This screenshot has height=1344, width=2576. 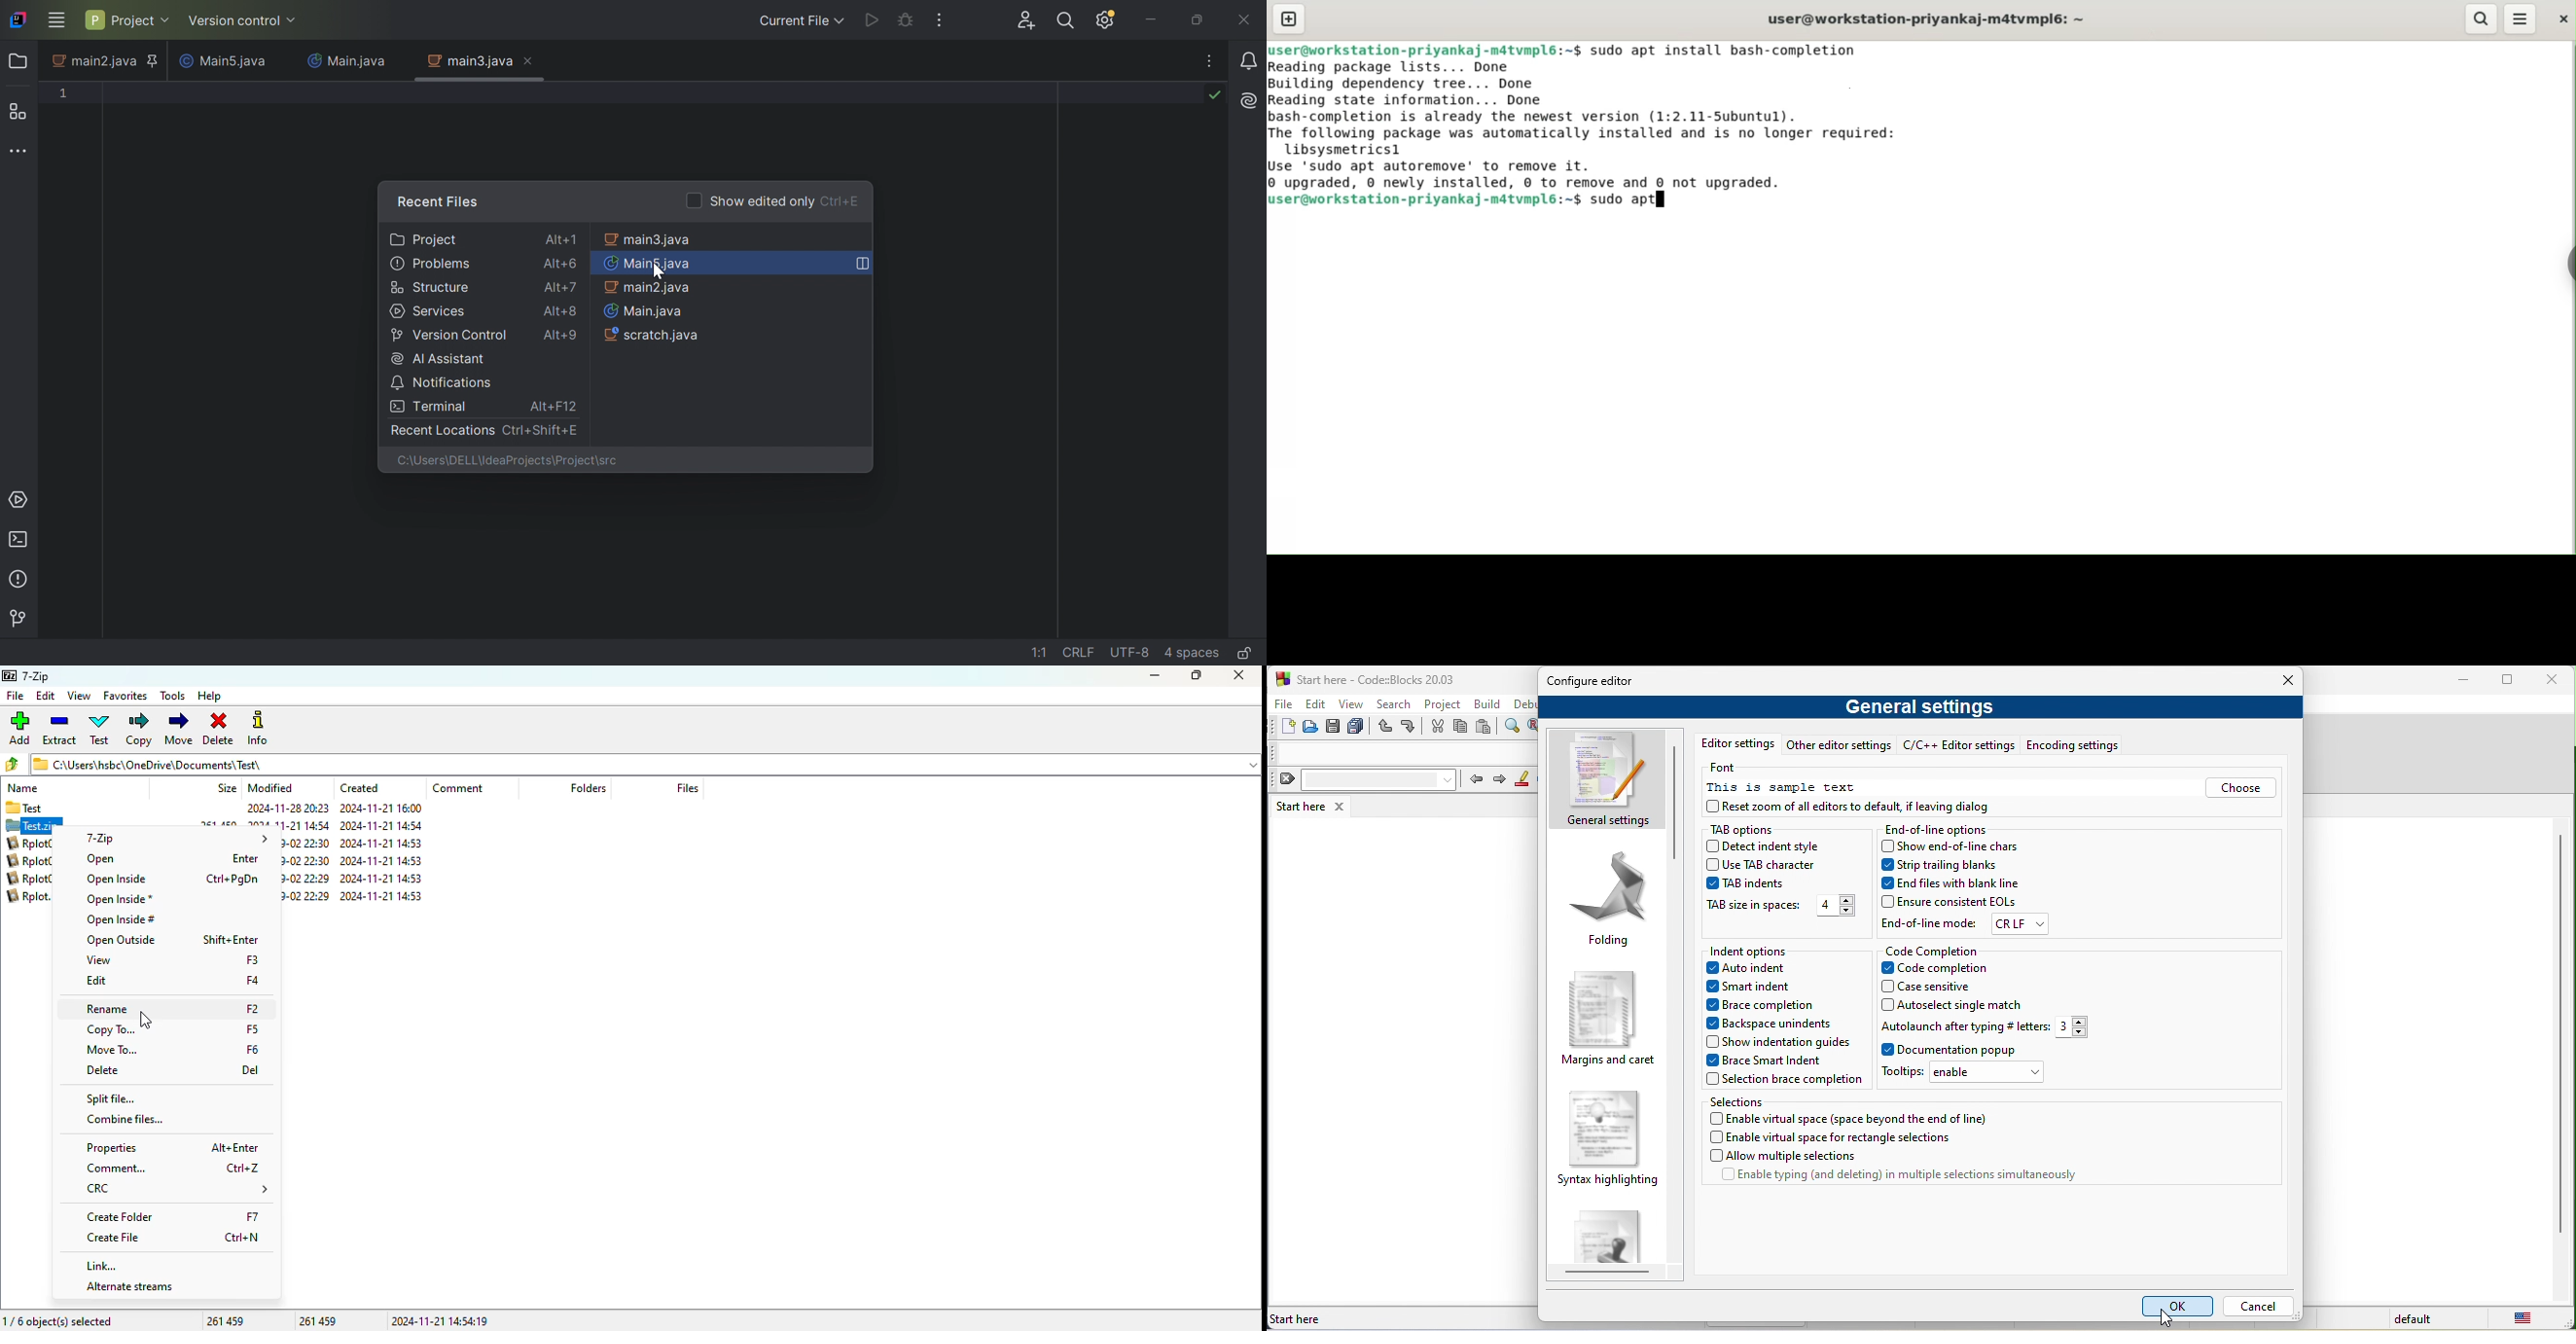 I want to click on smart indent, so click(x=1764, y=988).